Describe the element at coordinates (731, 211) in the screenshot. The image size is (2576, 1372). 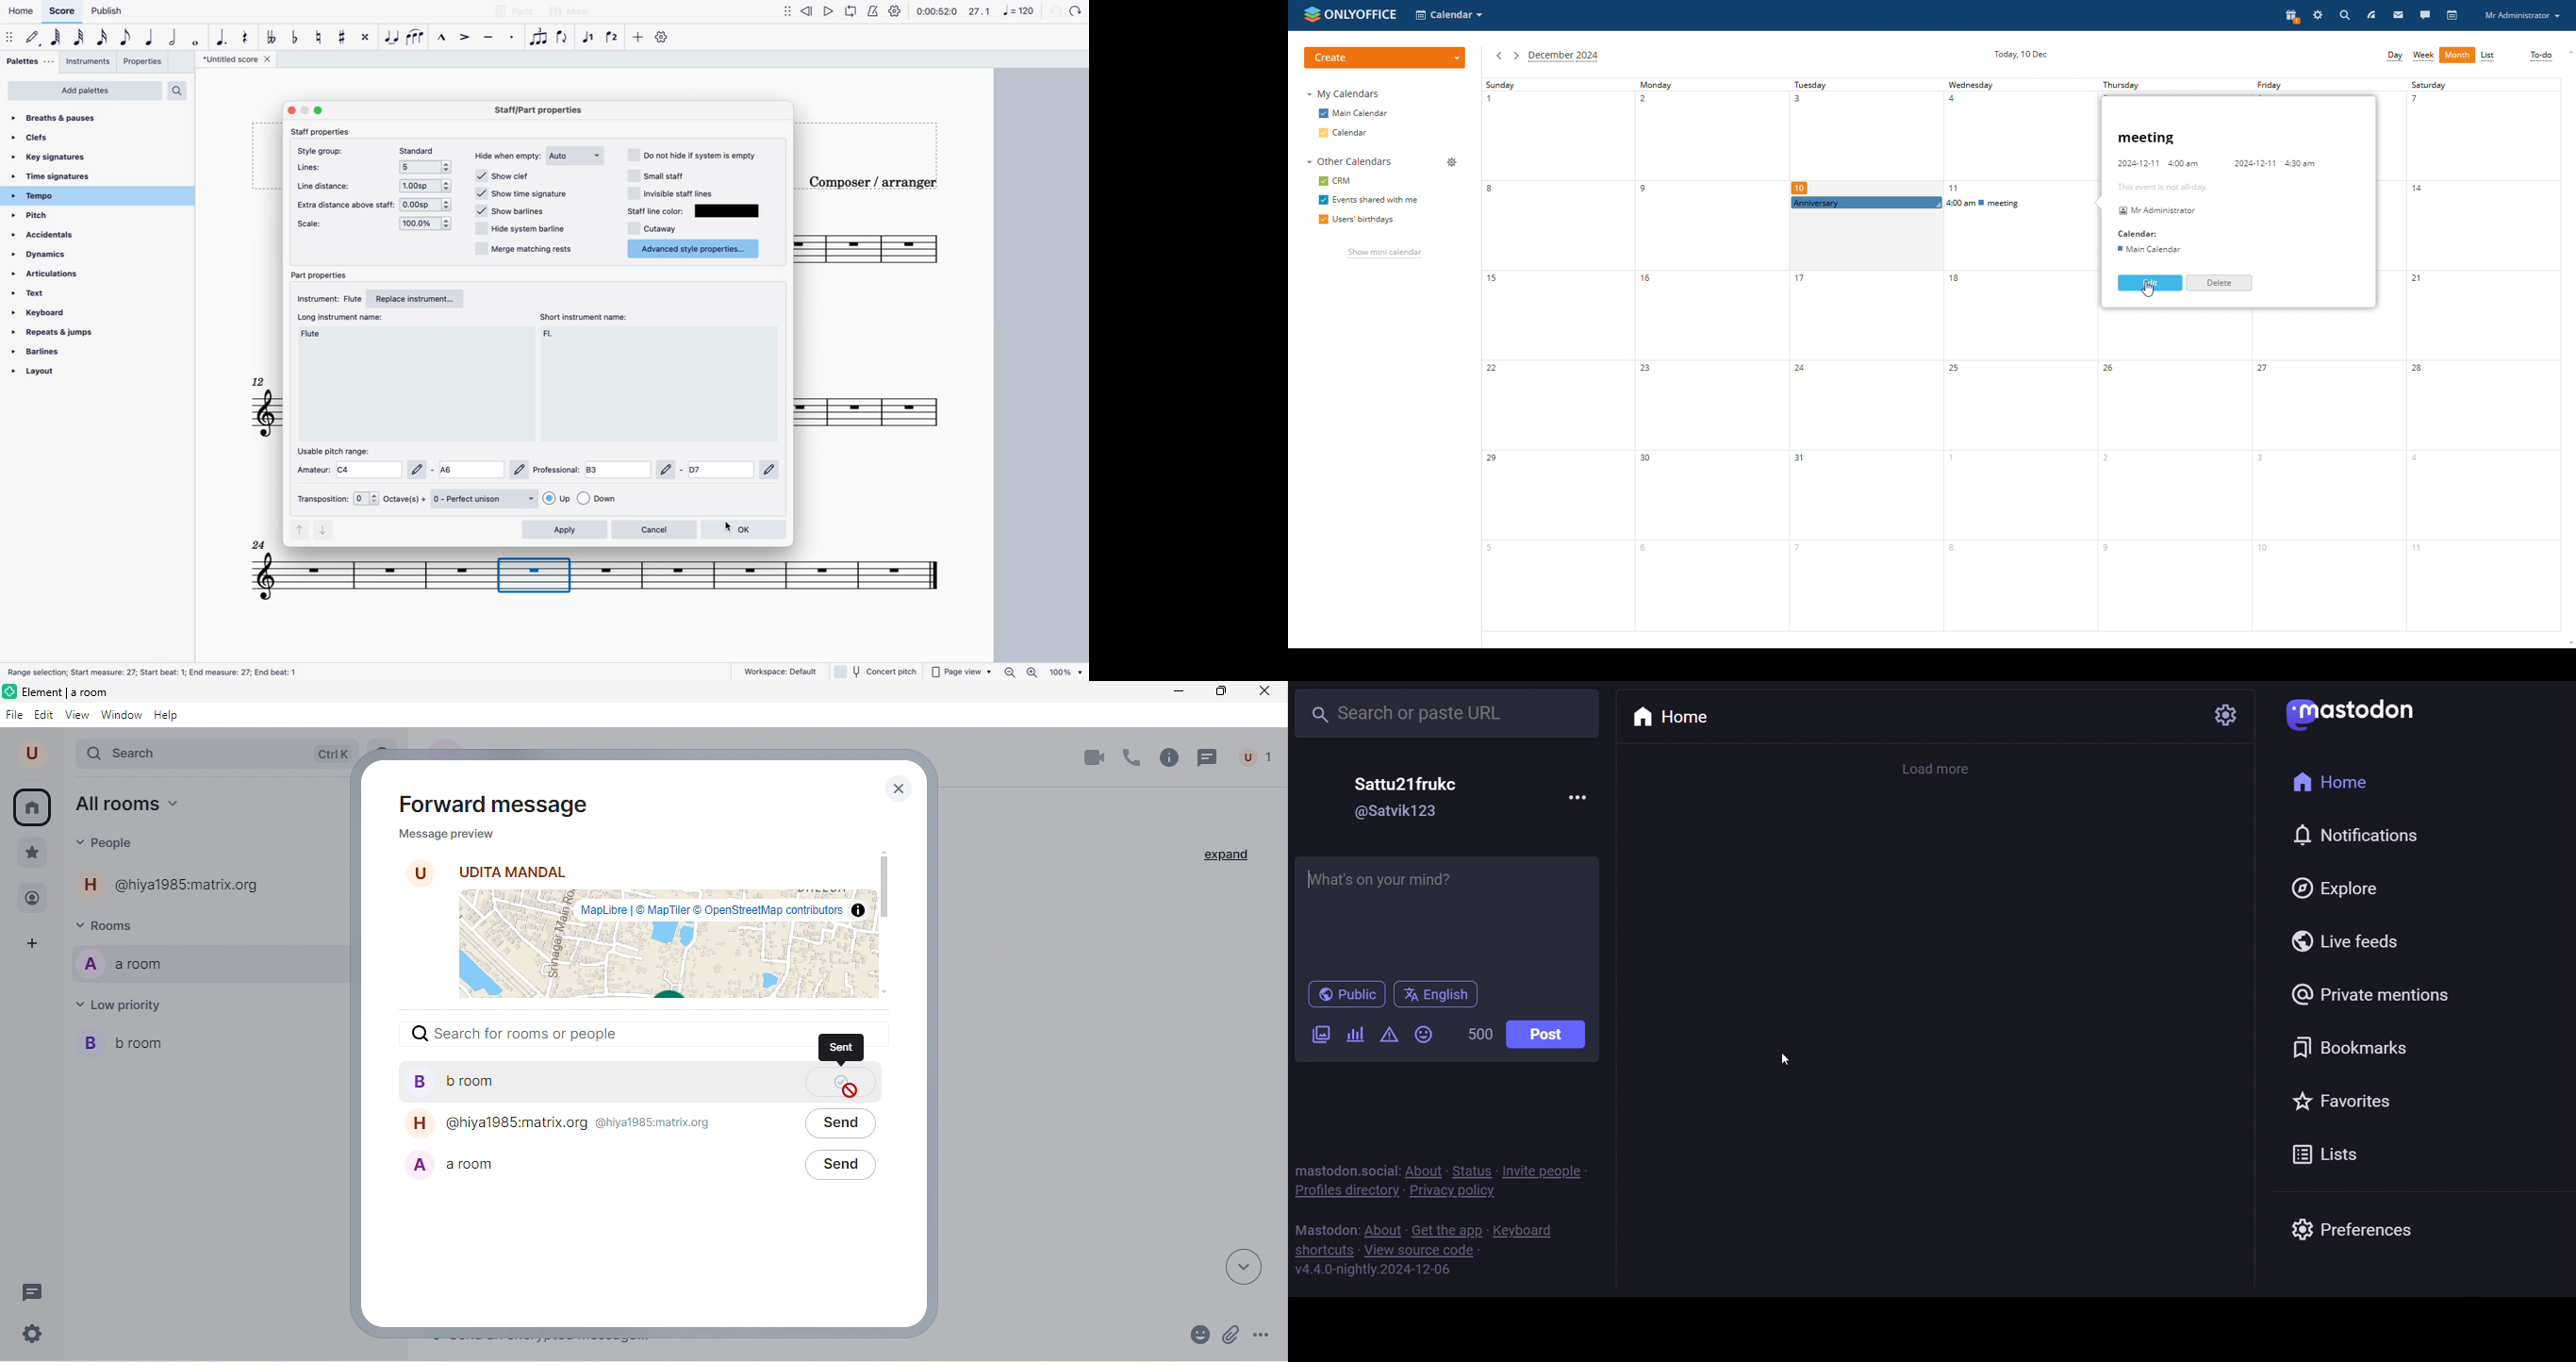
I see `color` at that location.